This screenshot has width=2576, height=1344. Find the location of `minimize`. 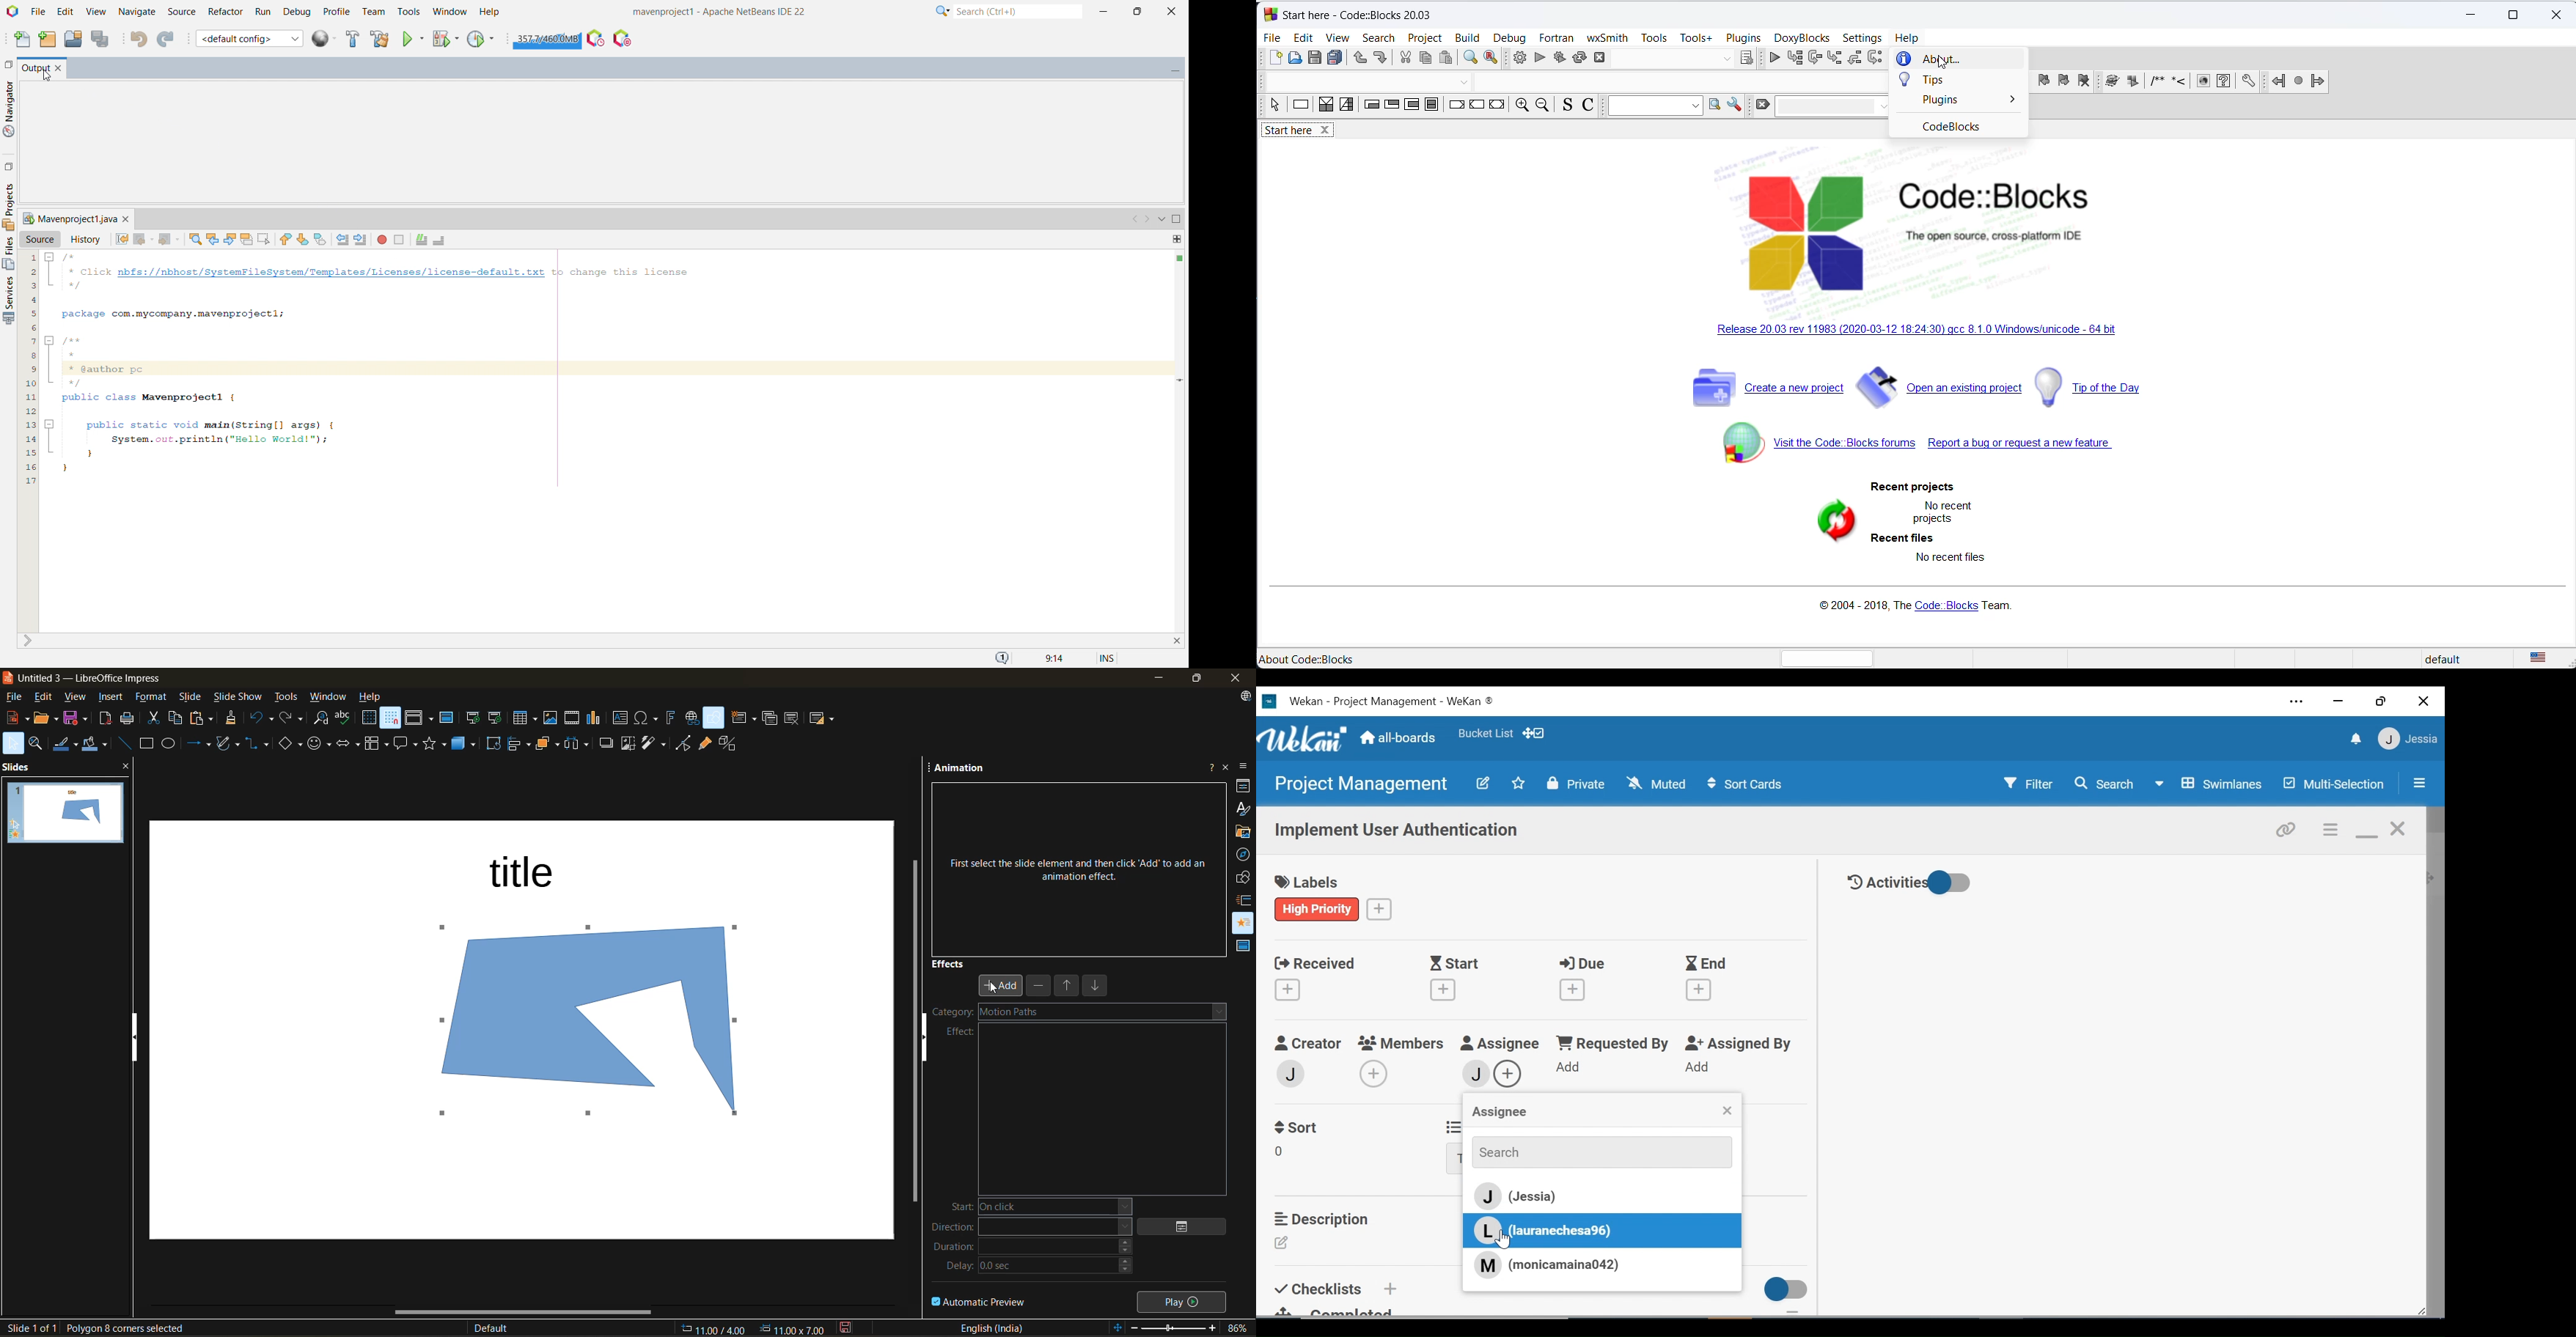

minimize is located at coordinates (2471, 13).